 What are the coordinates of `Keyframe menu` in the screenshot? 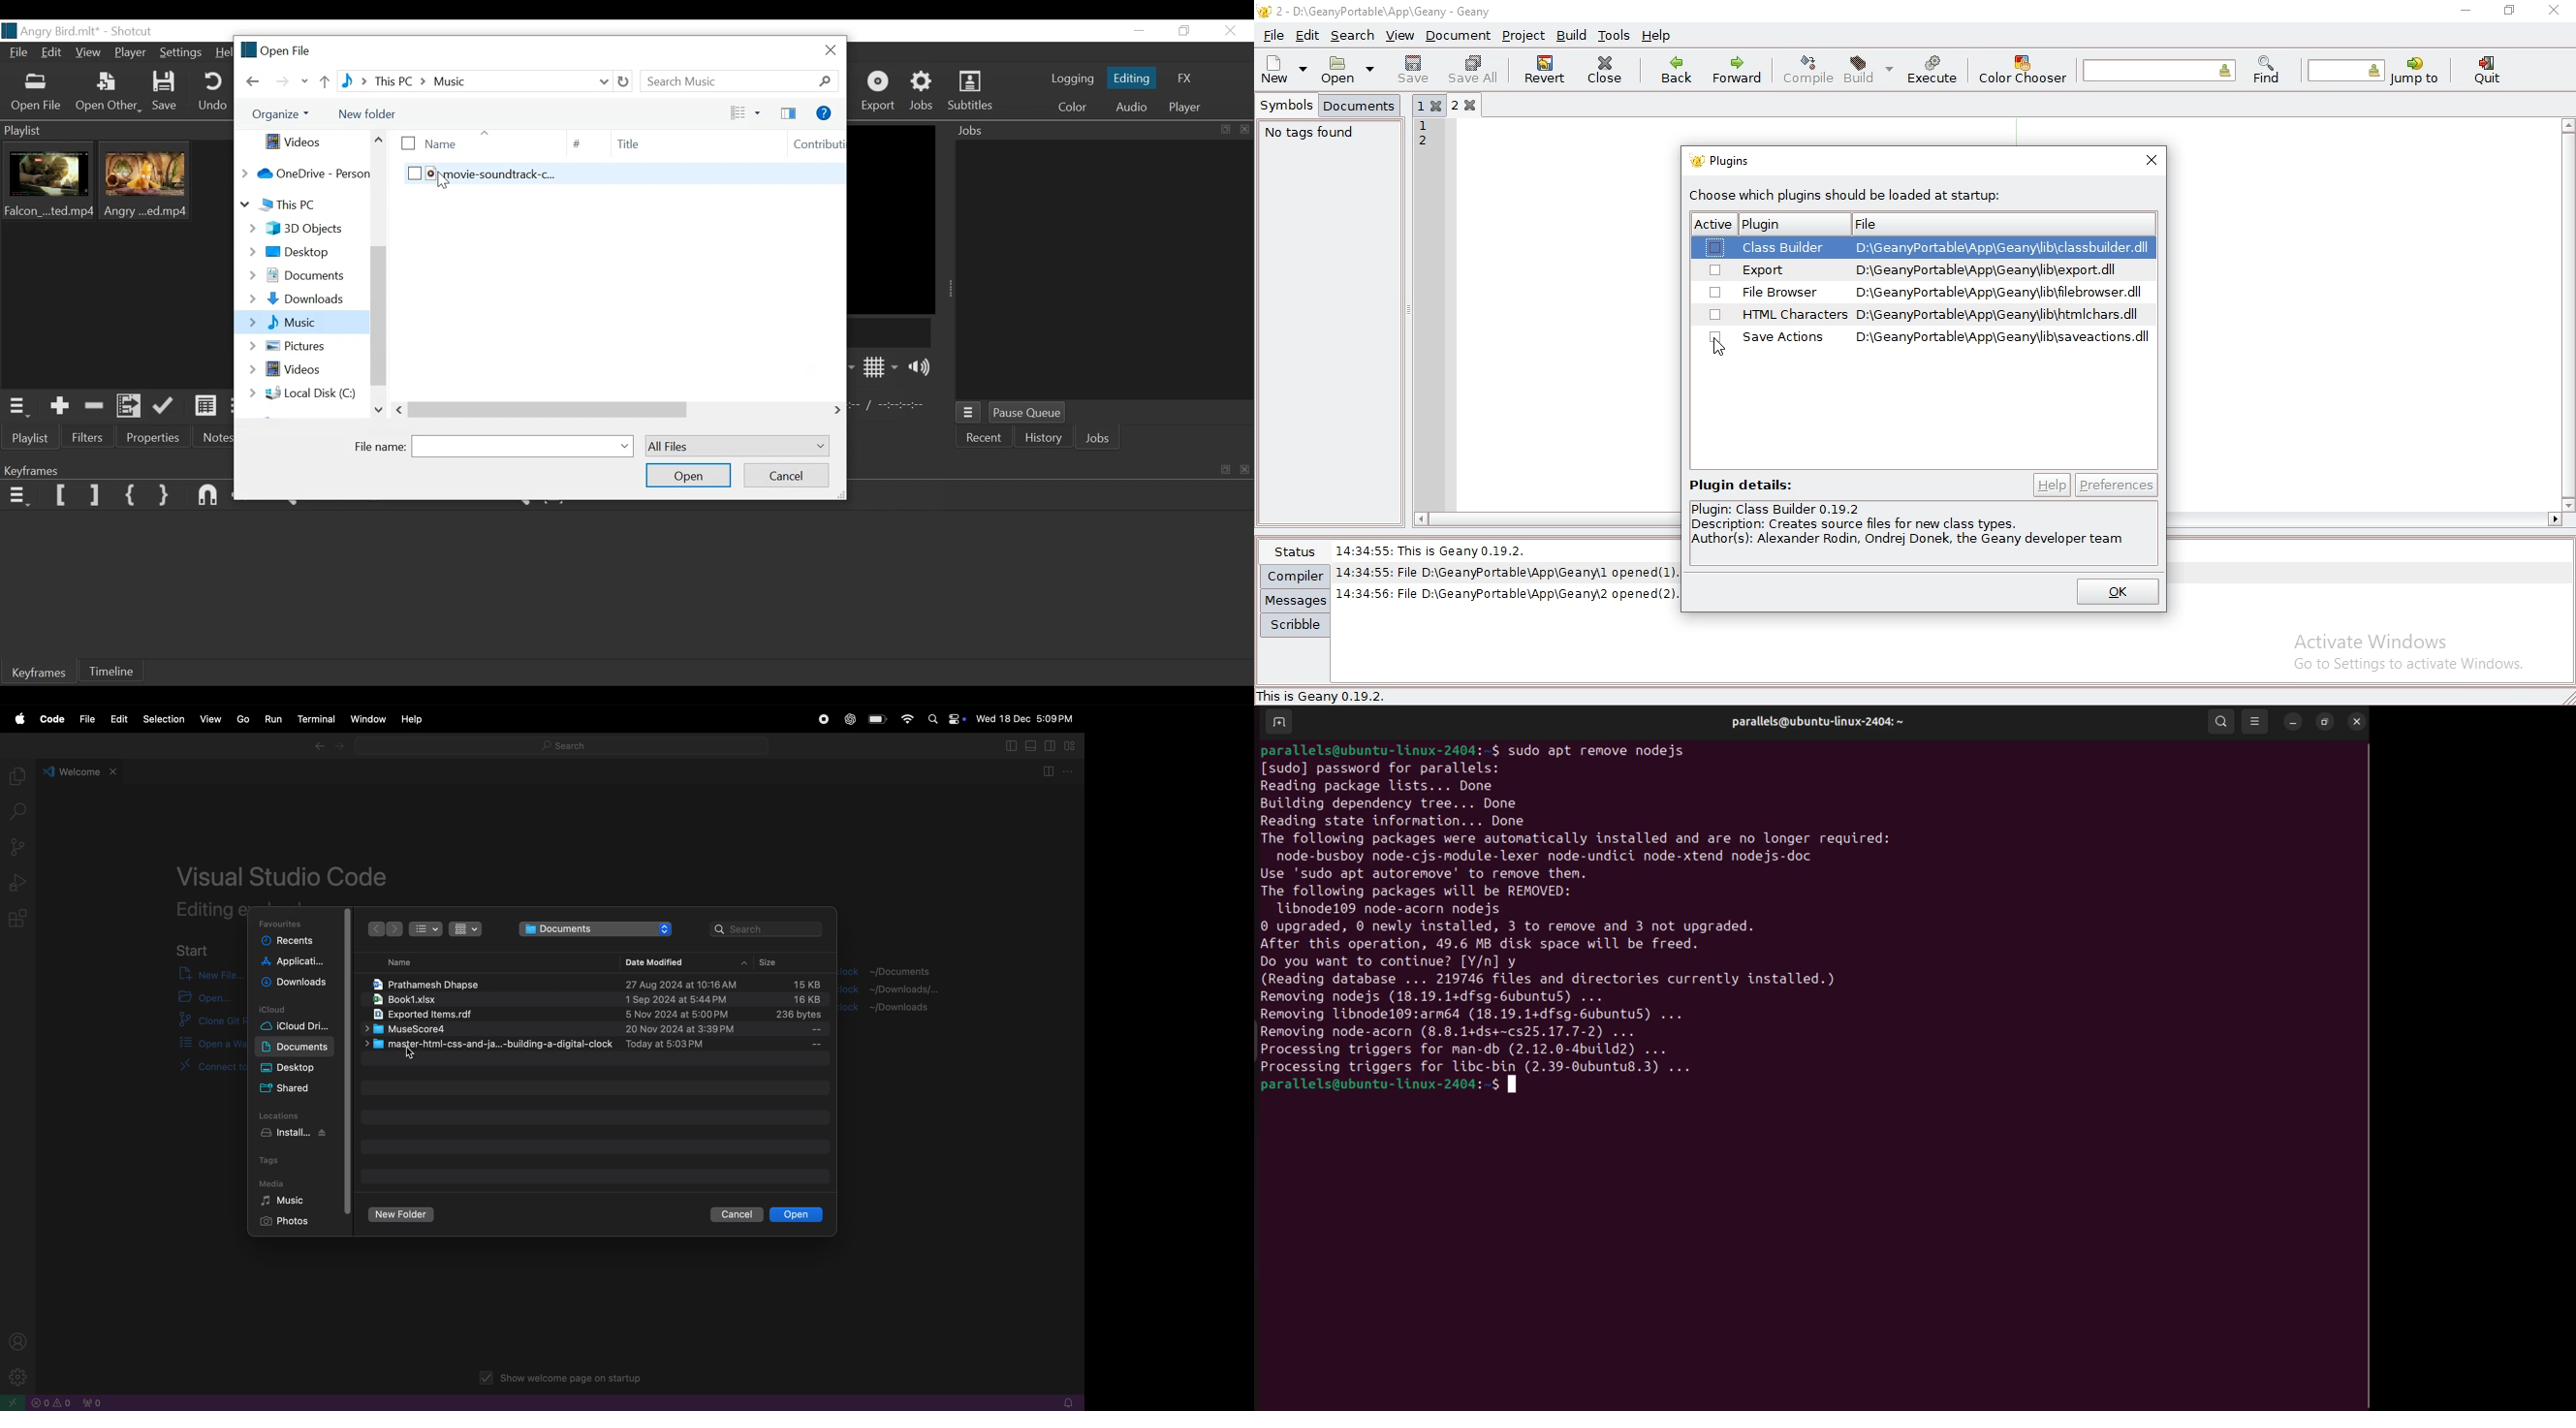 It's located at (17, 497).